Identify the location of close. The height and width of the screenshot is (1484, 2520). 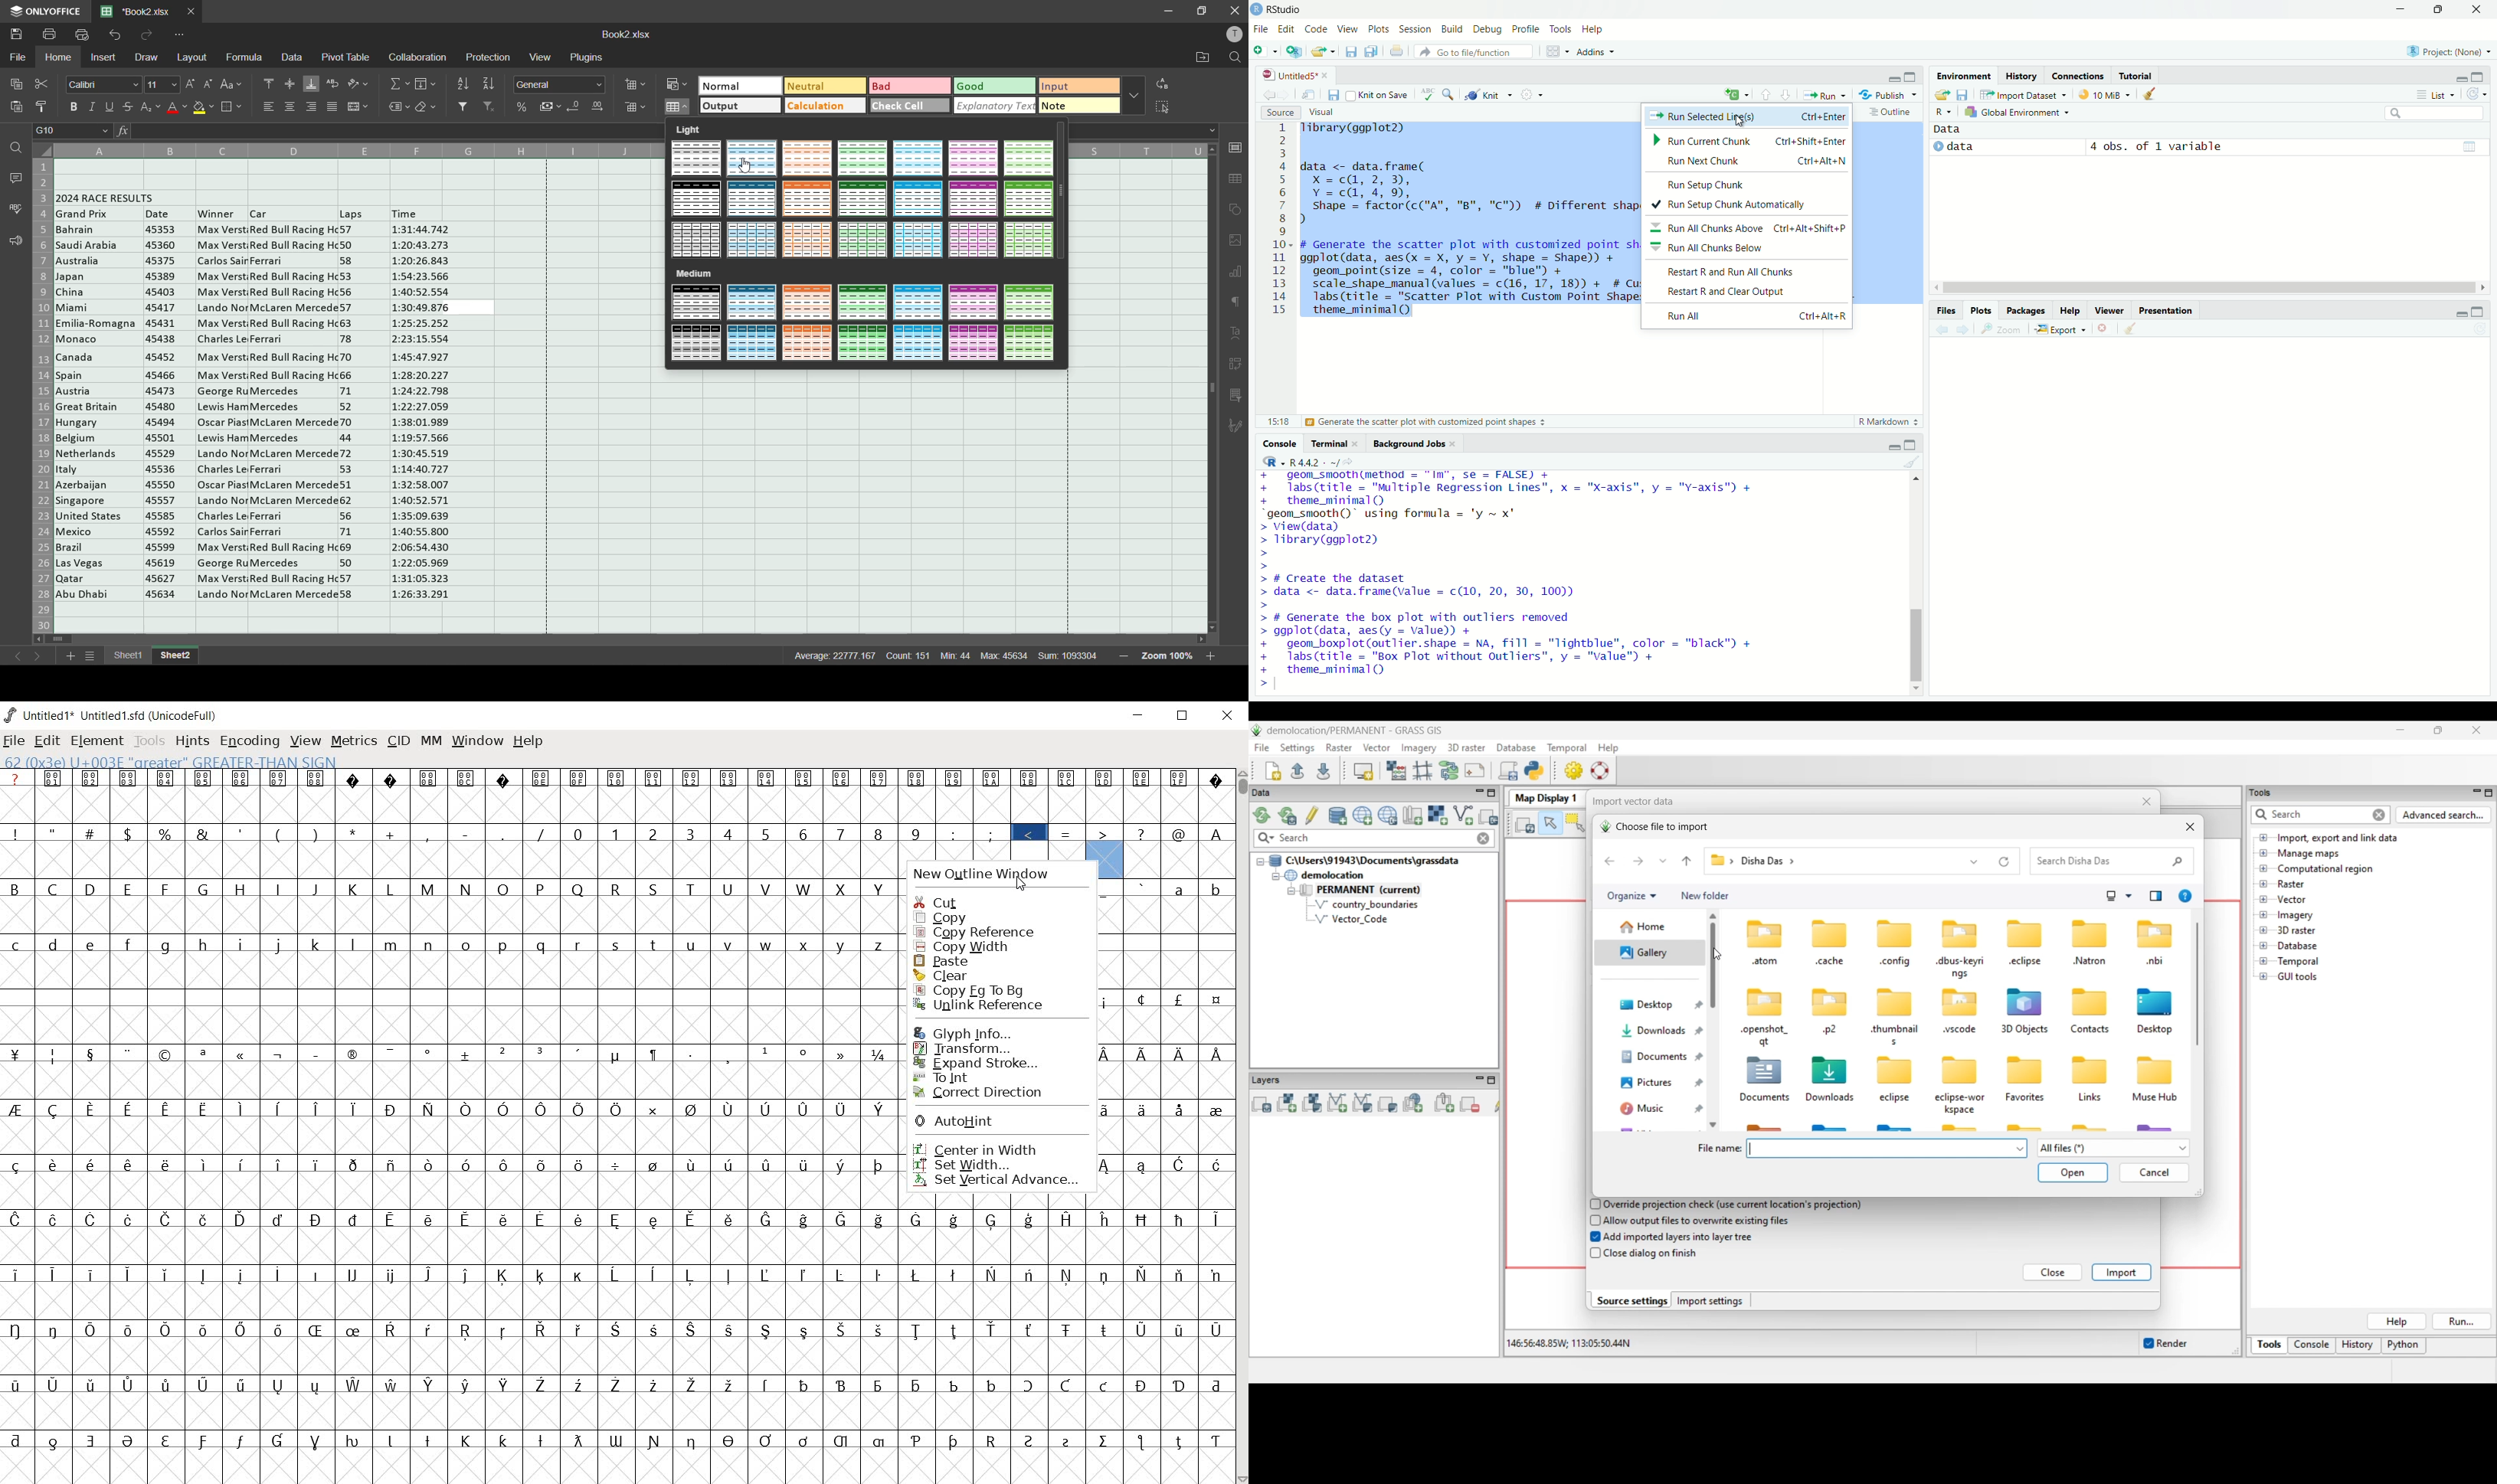
(1355, 444).